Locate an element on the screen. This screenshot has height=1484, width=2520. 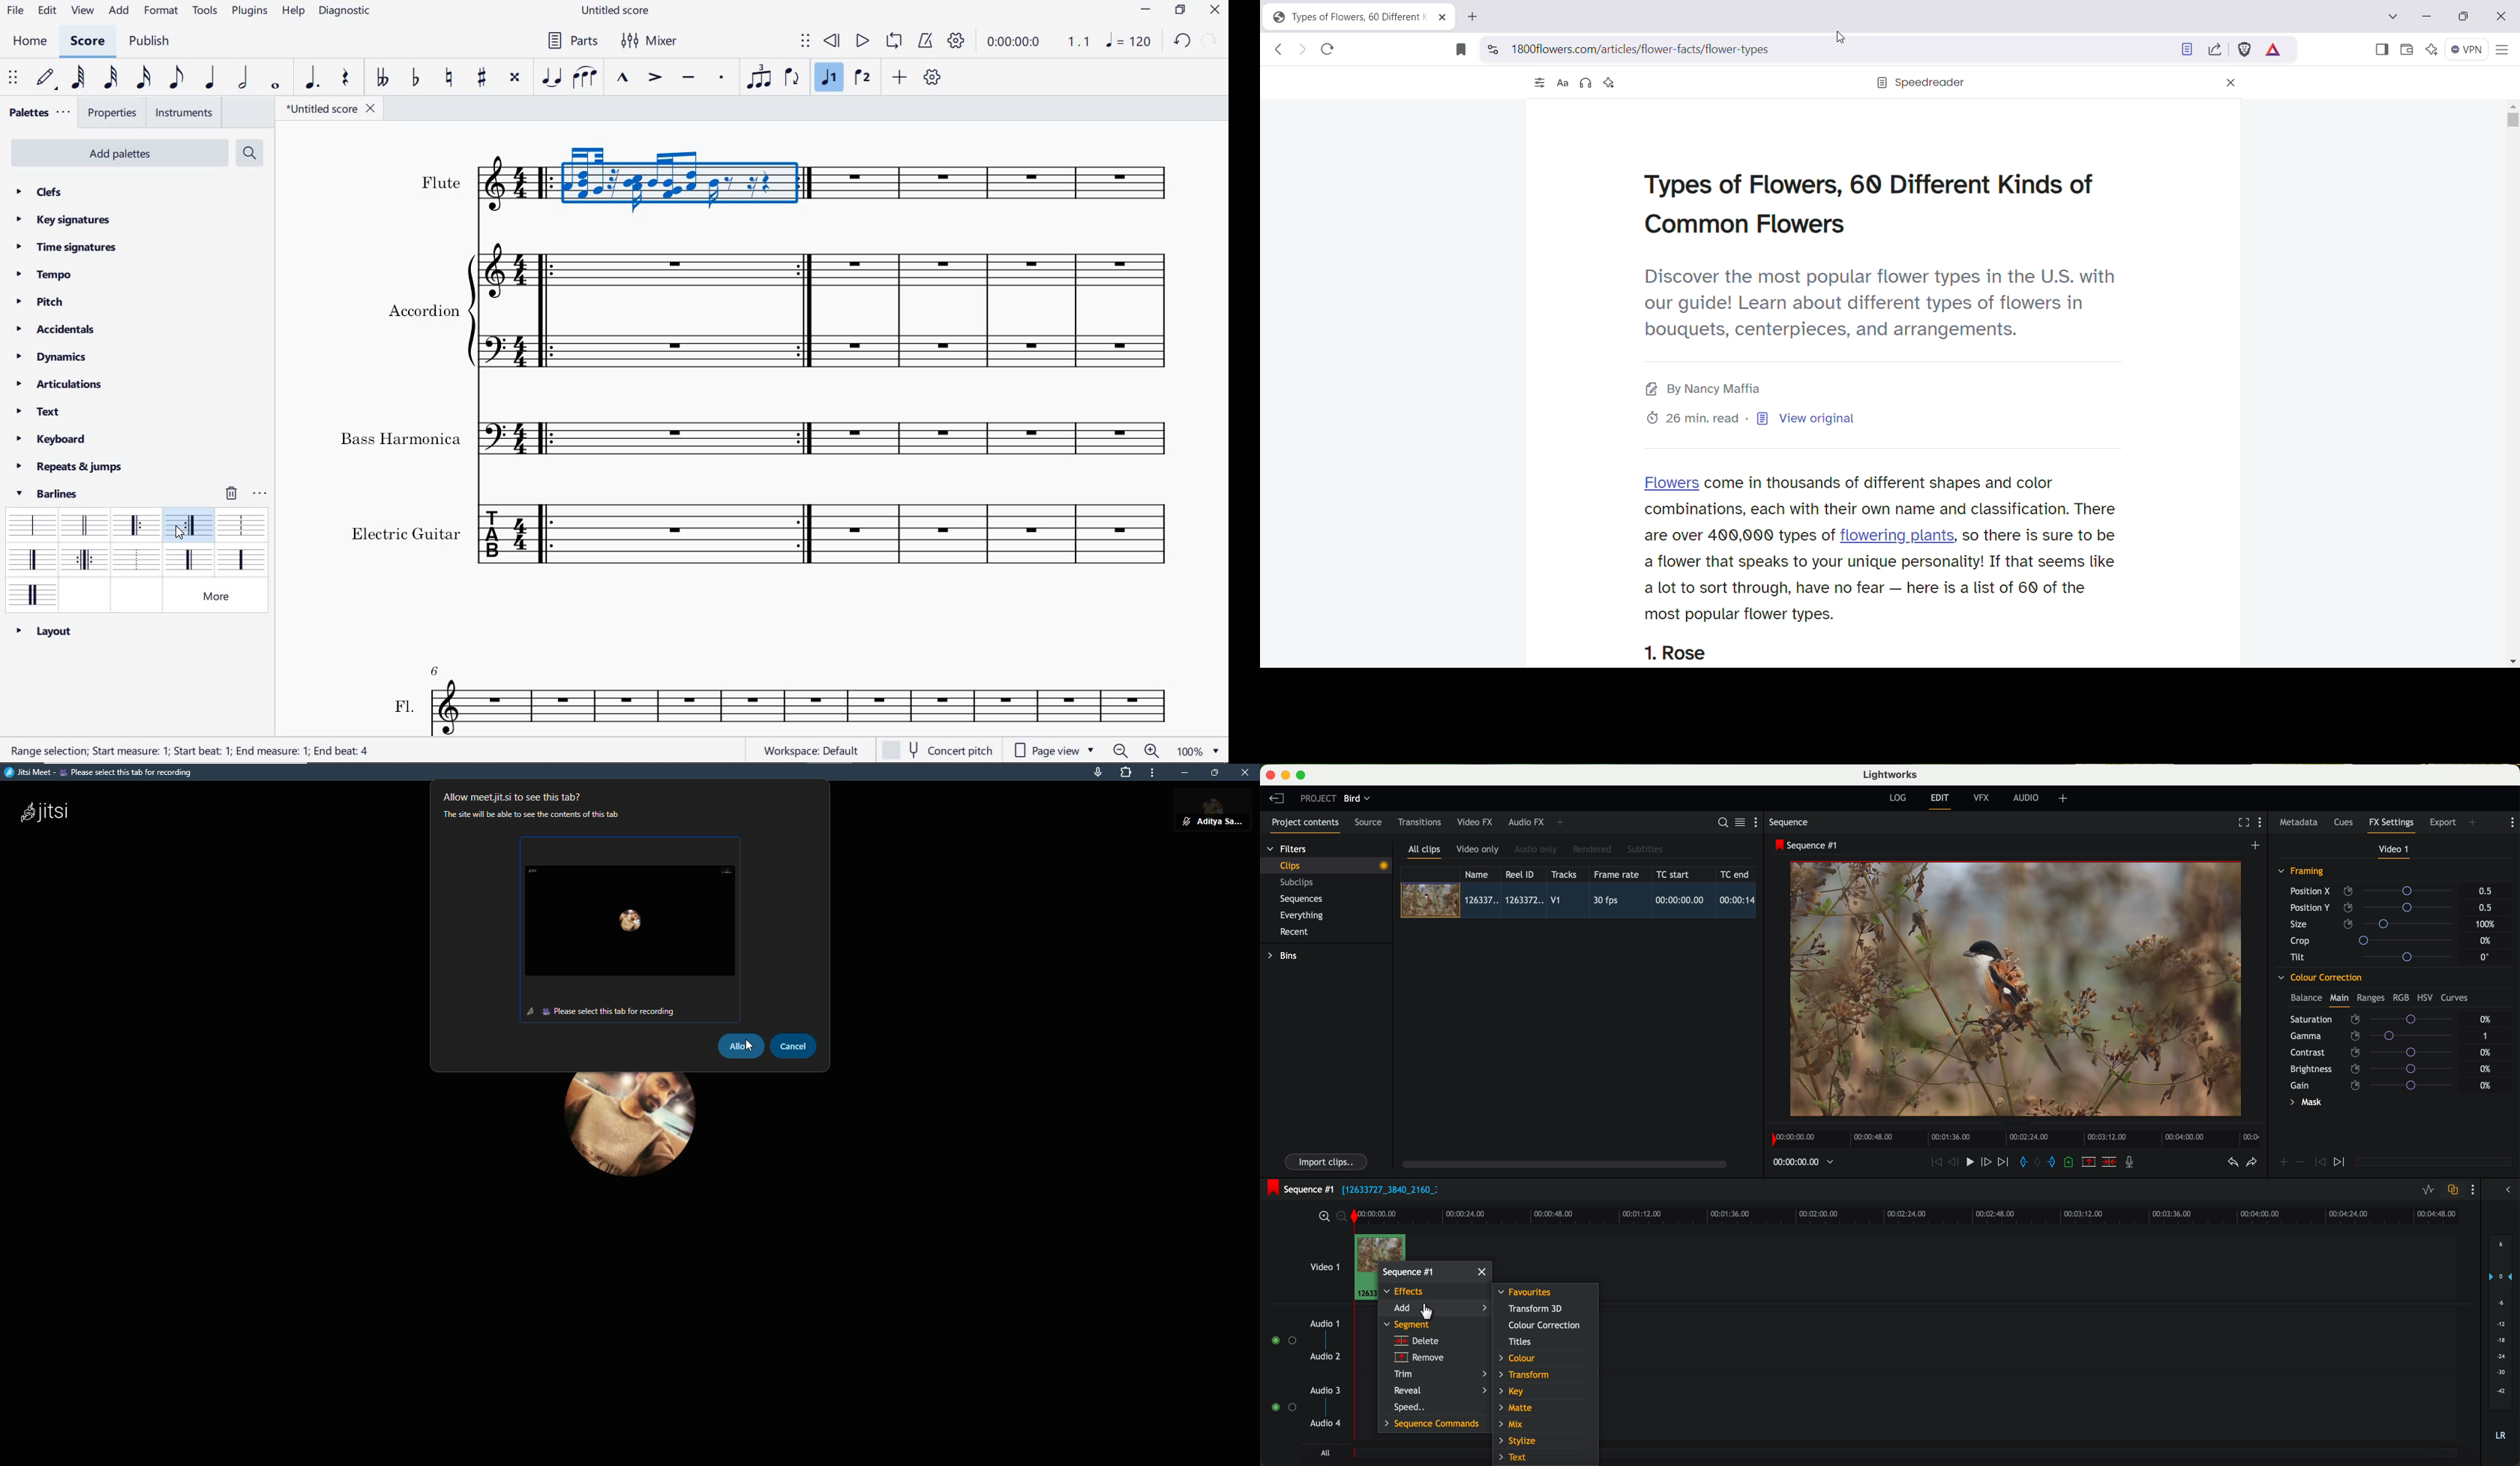
right click is located at coordinates (1379, 1268).